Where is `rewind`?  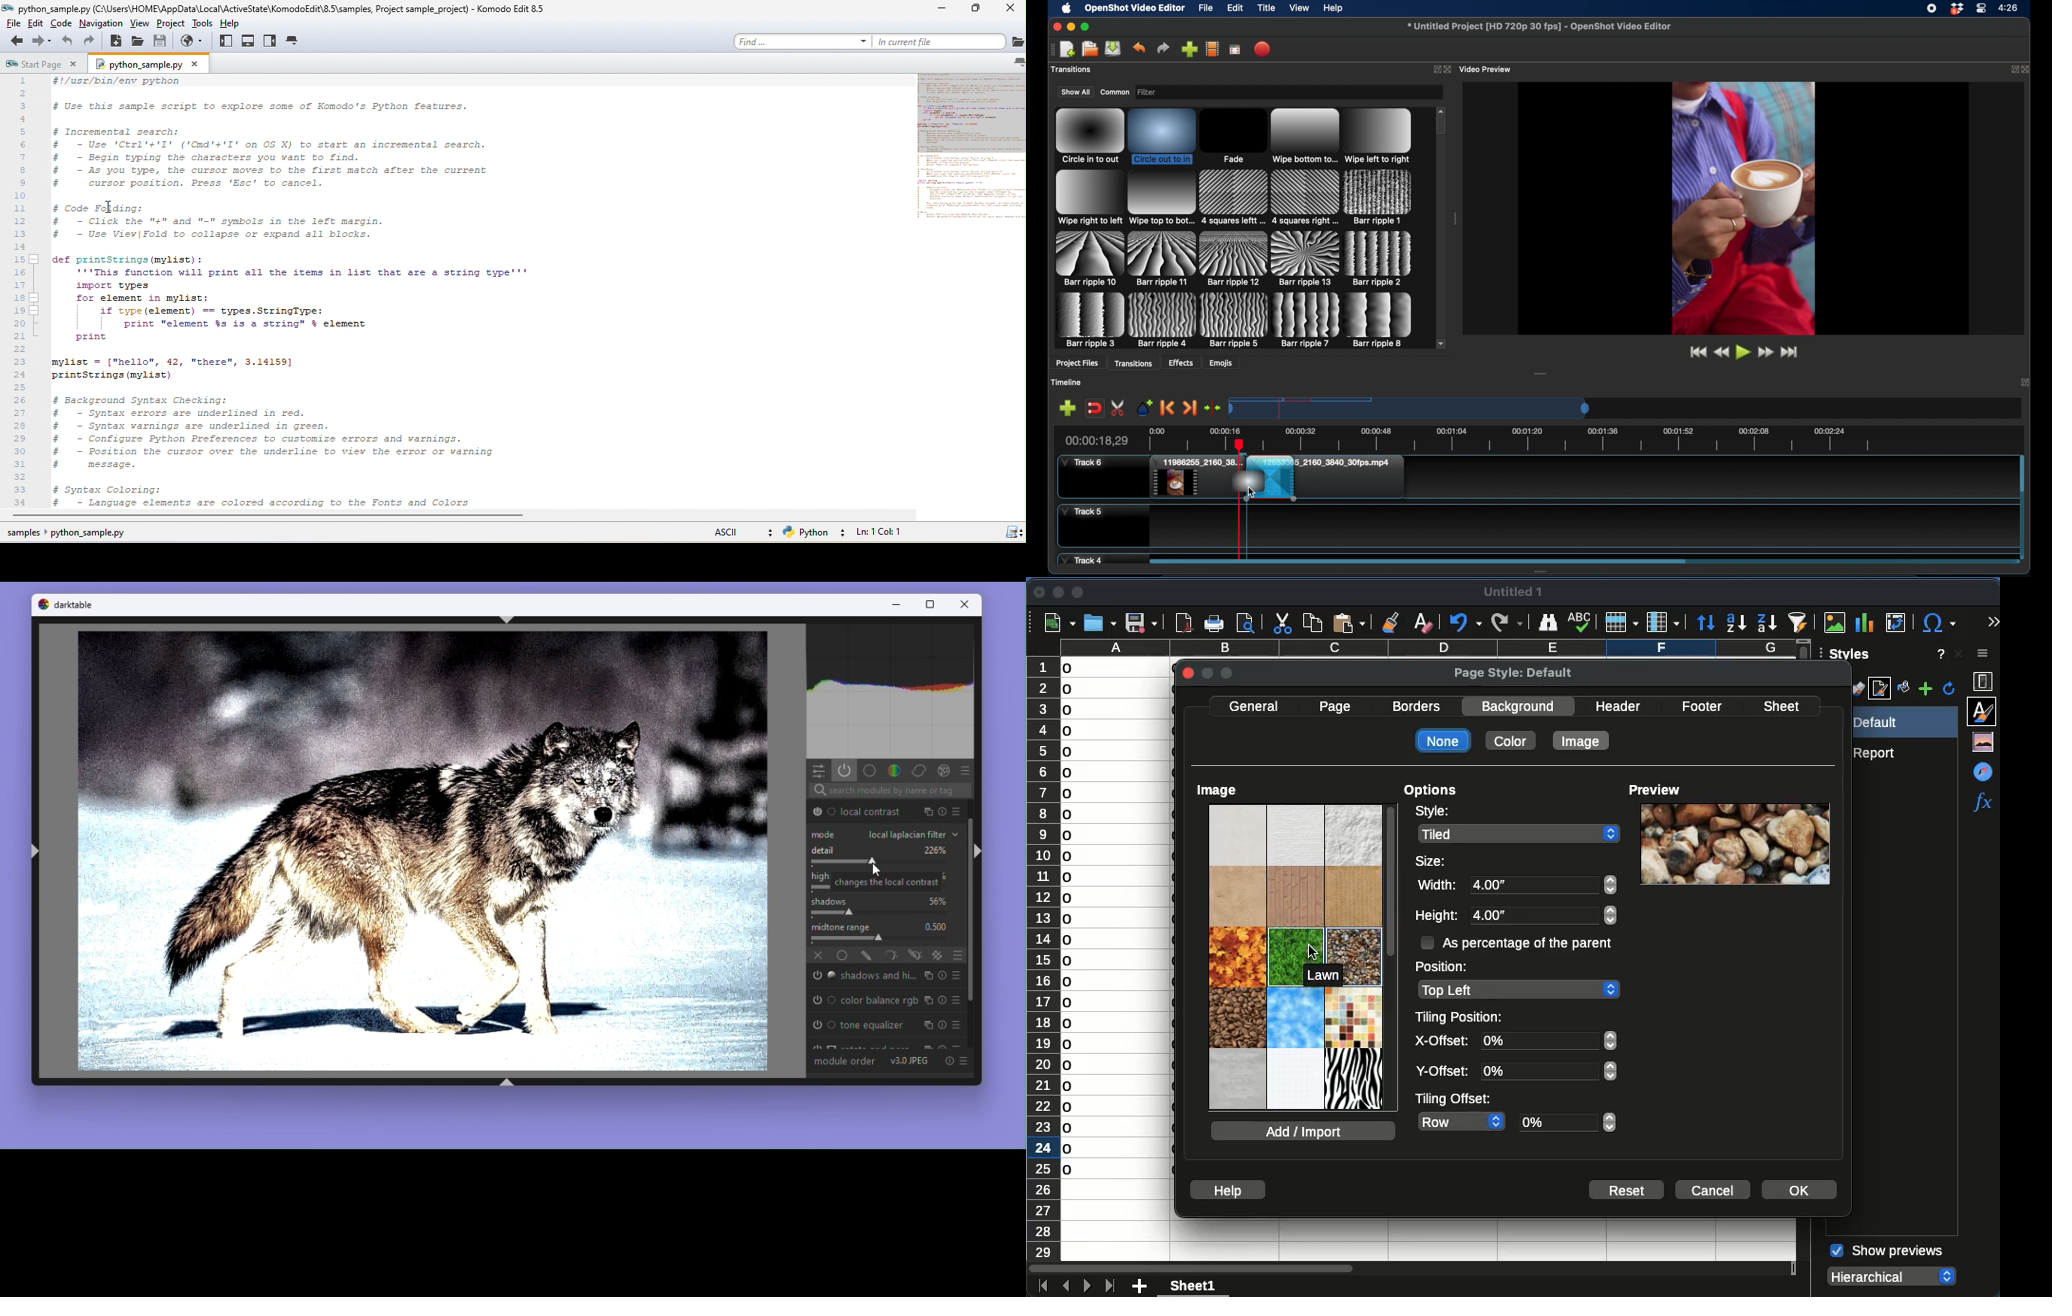
rewind is located at coordinates (1721, 352).